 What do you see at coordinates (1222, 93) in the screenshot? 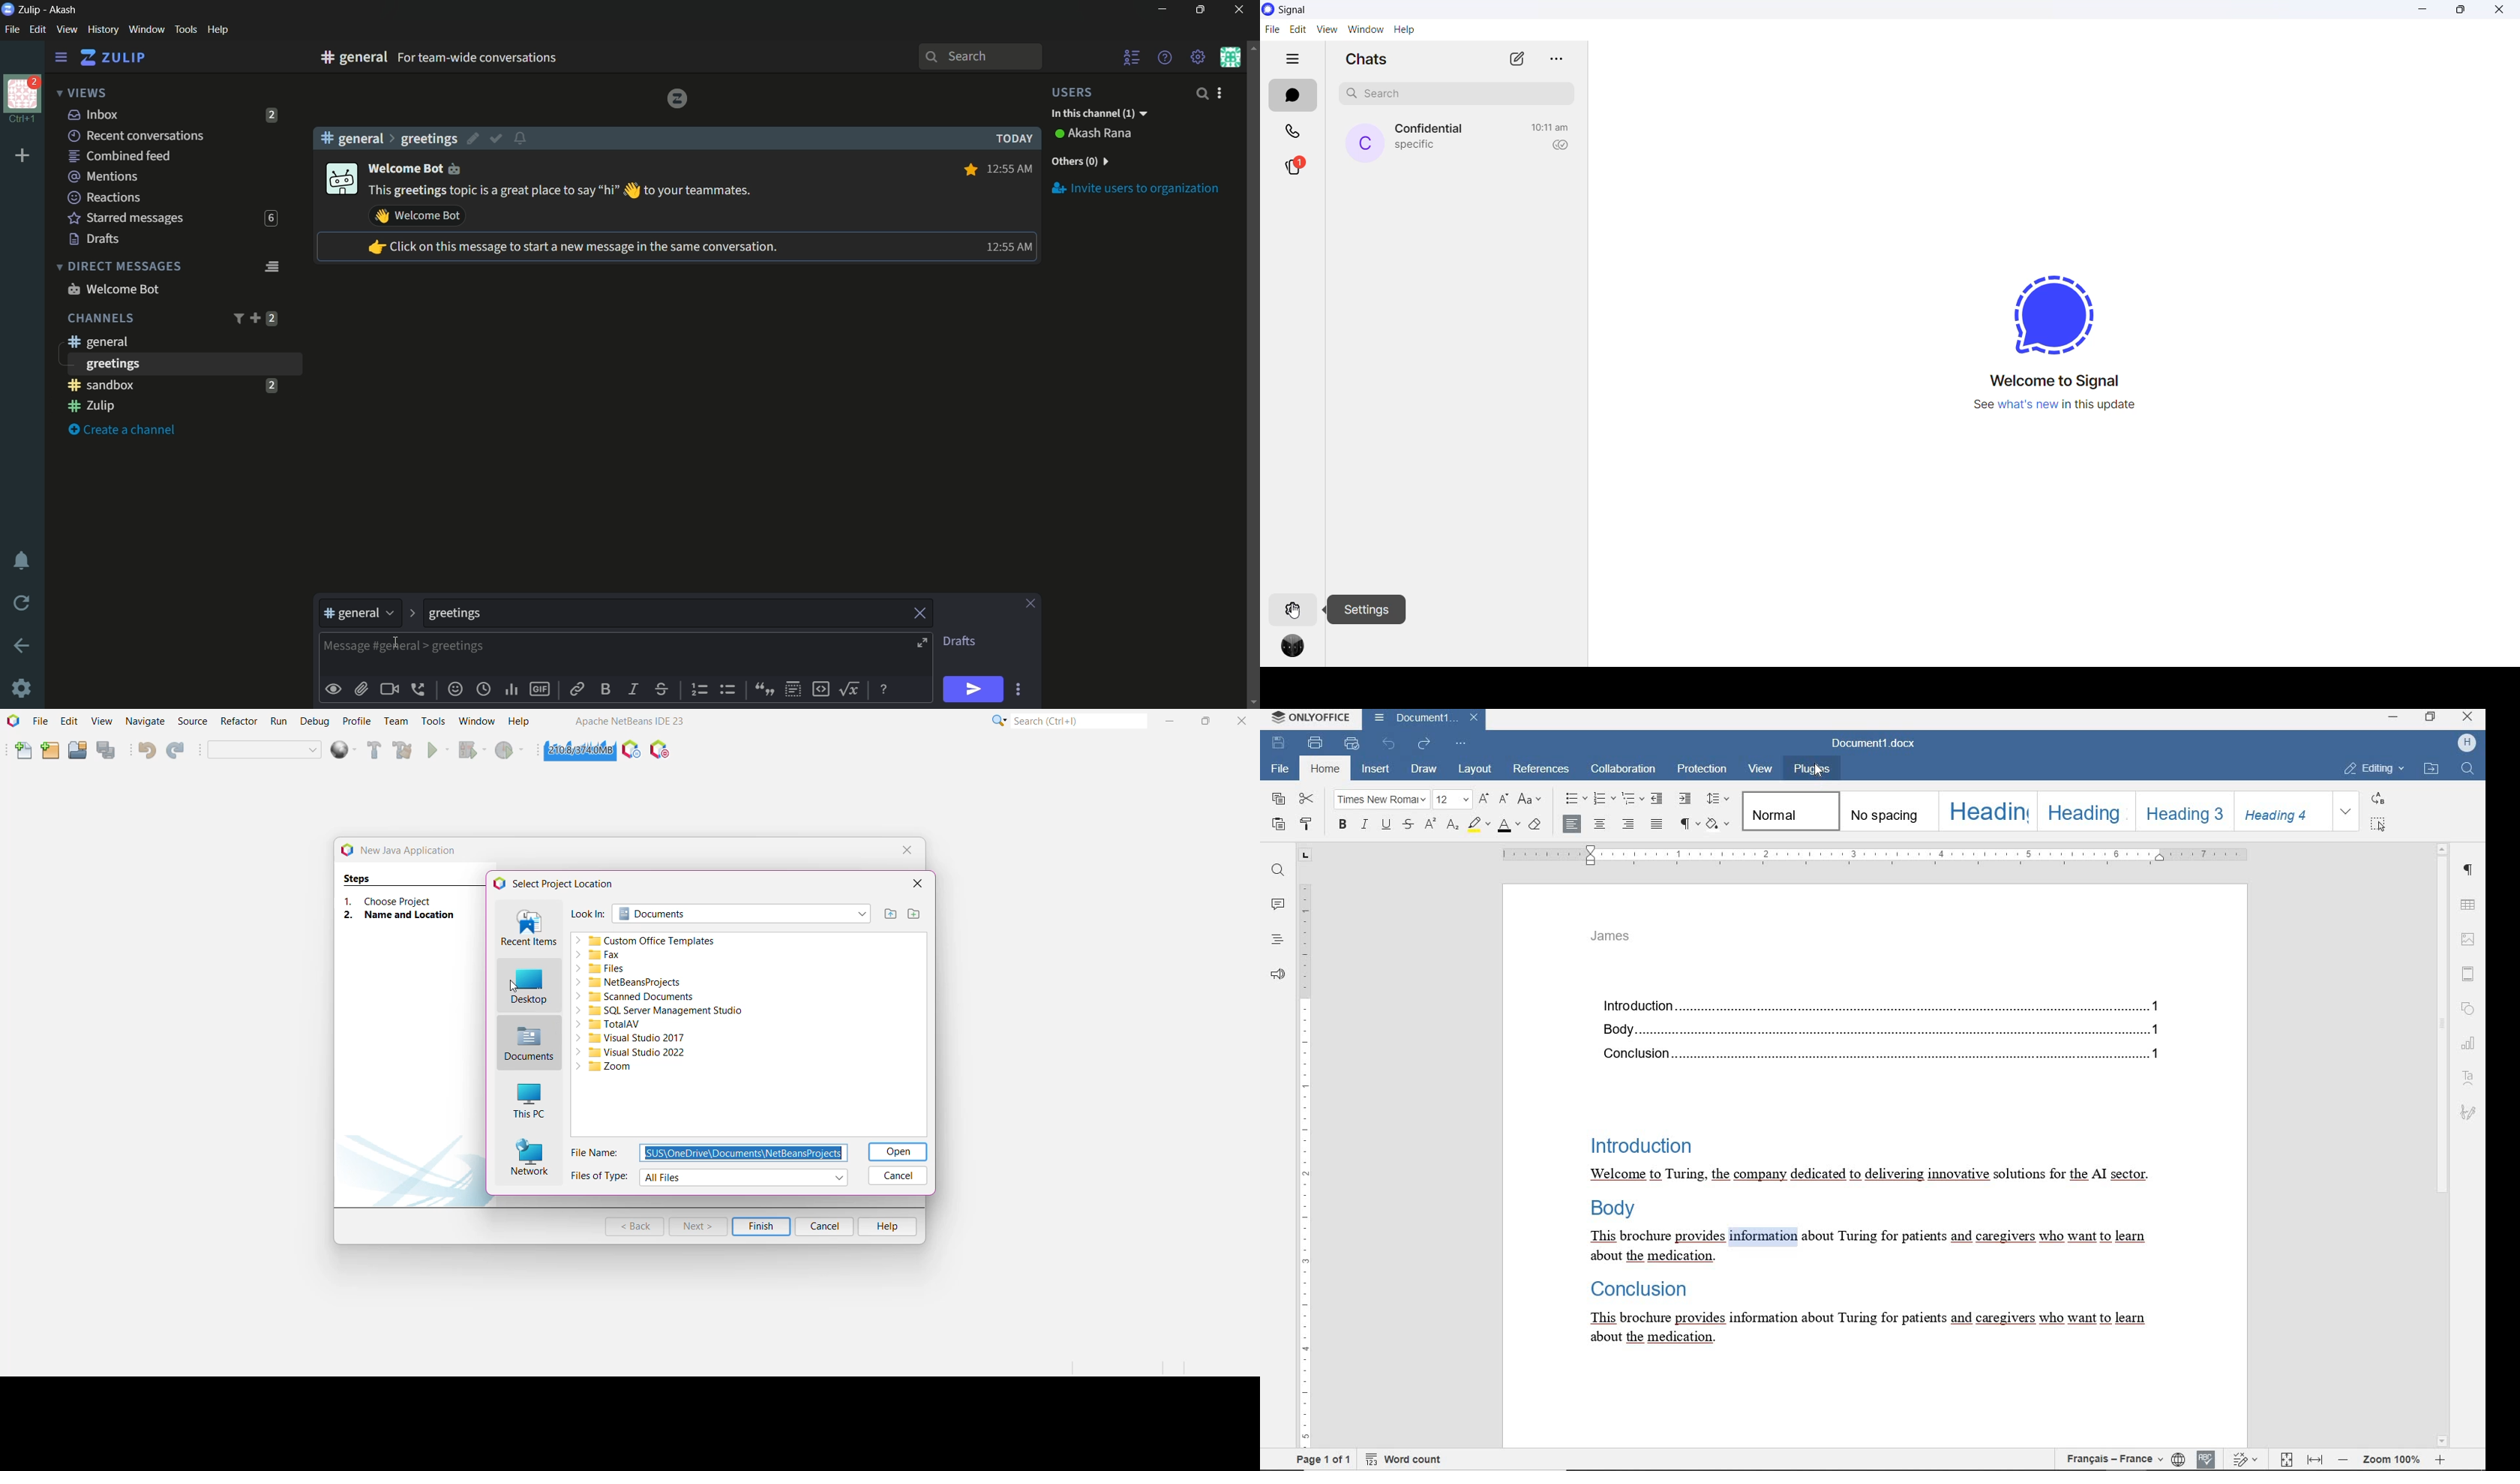
I see `user settings` at bounding box center [1222, 93].